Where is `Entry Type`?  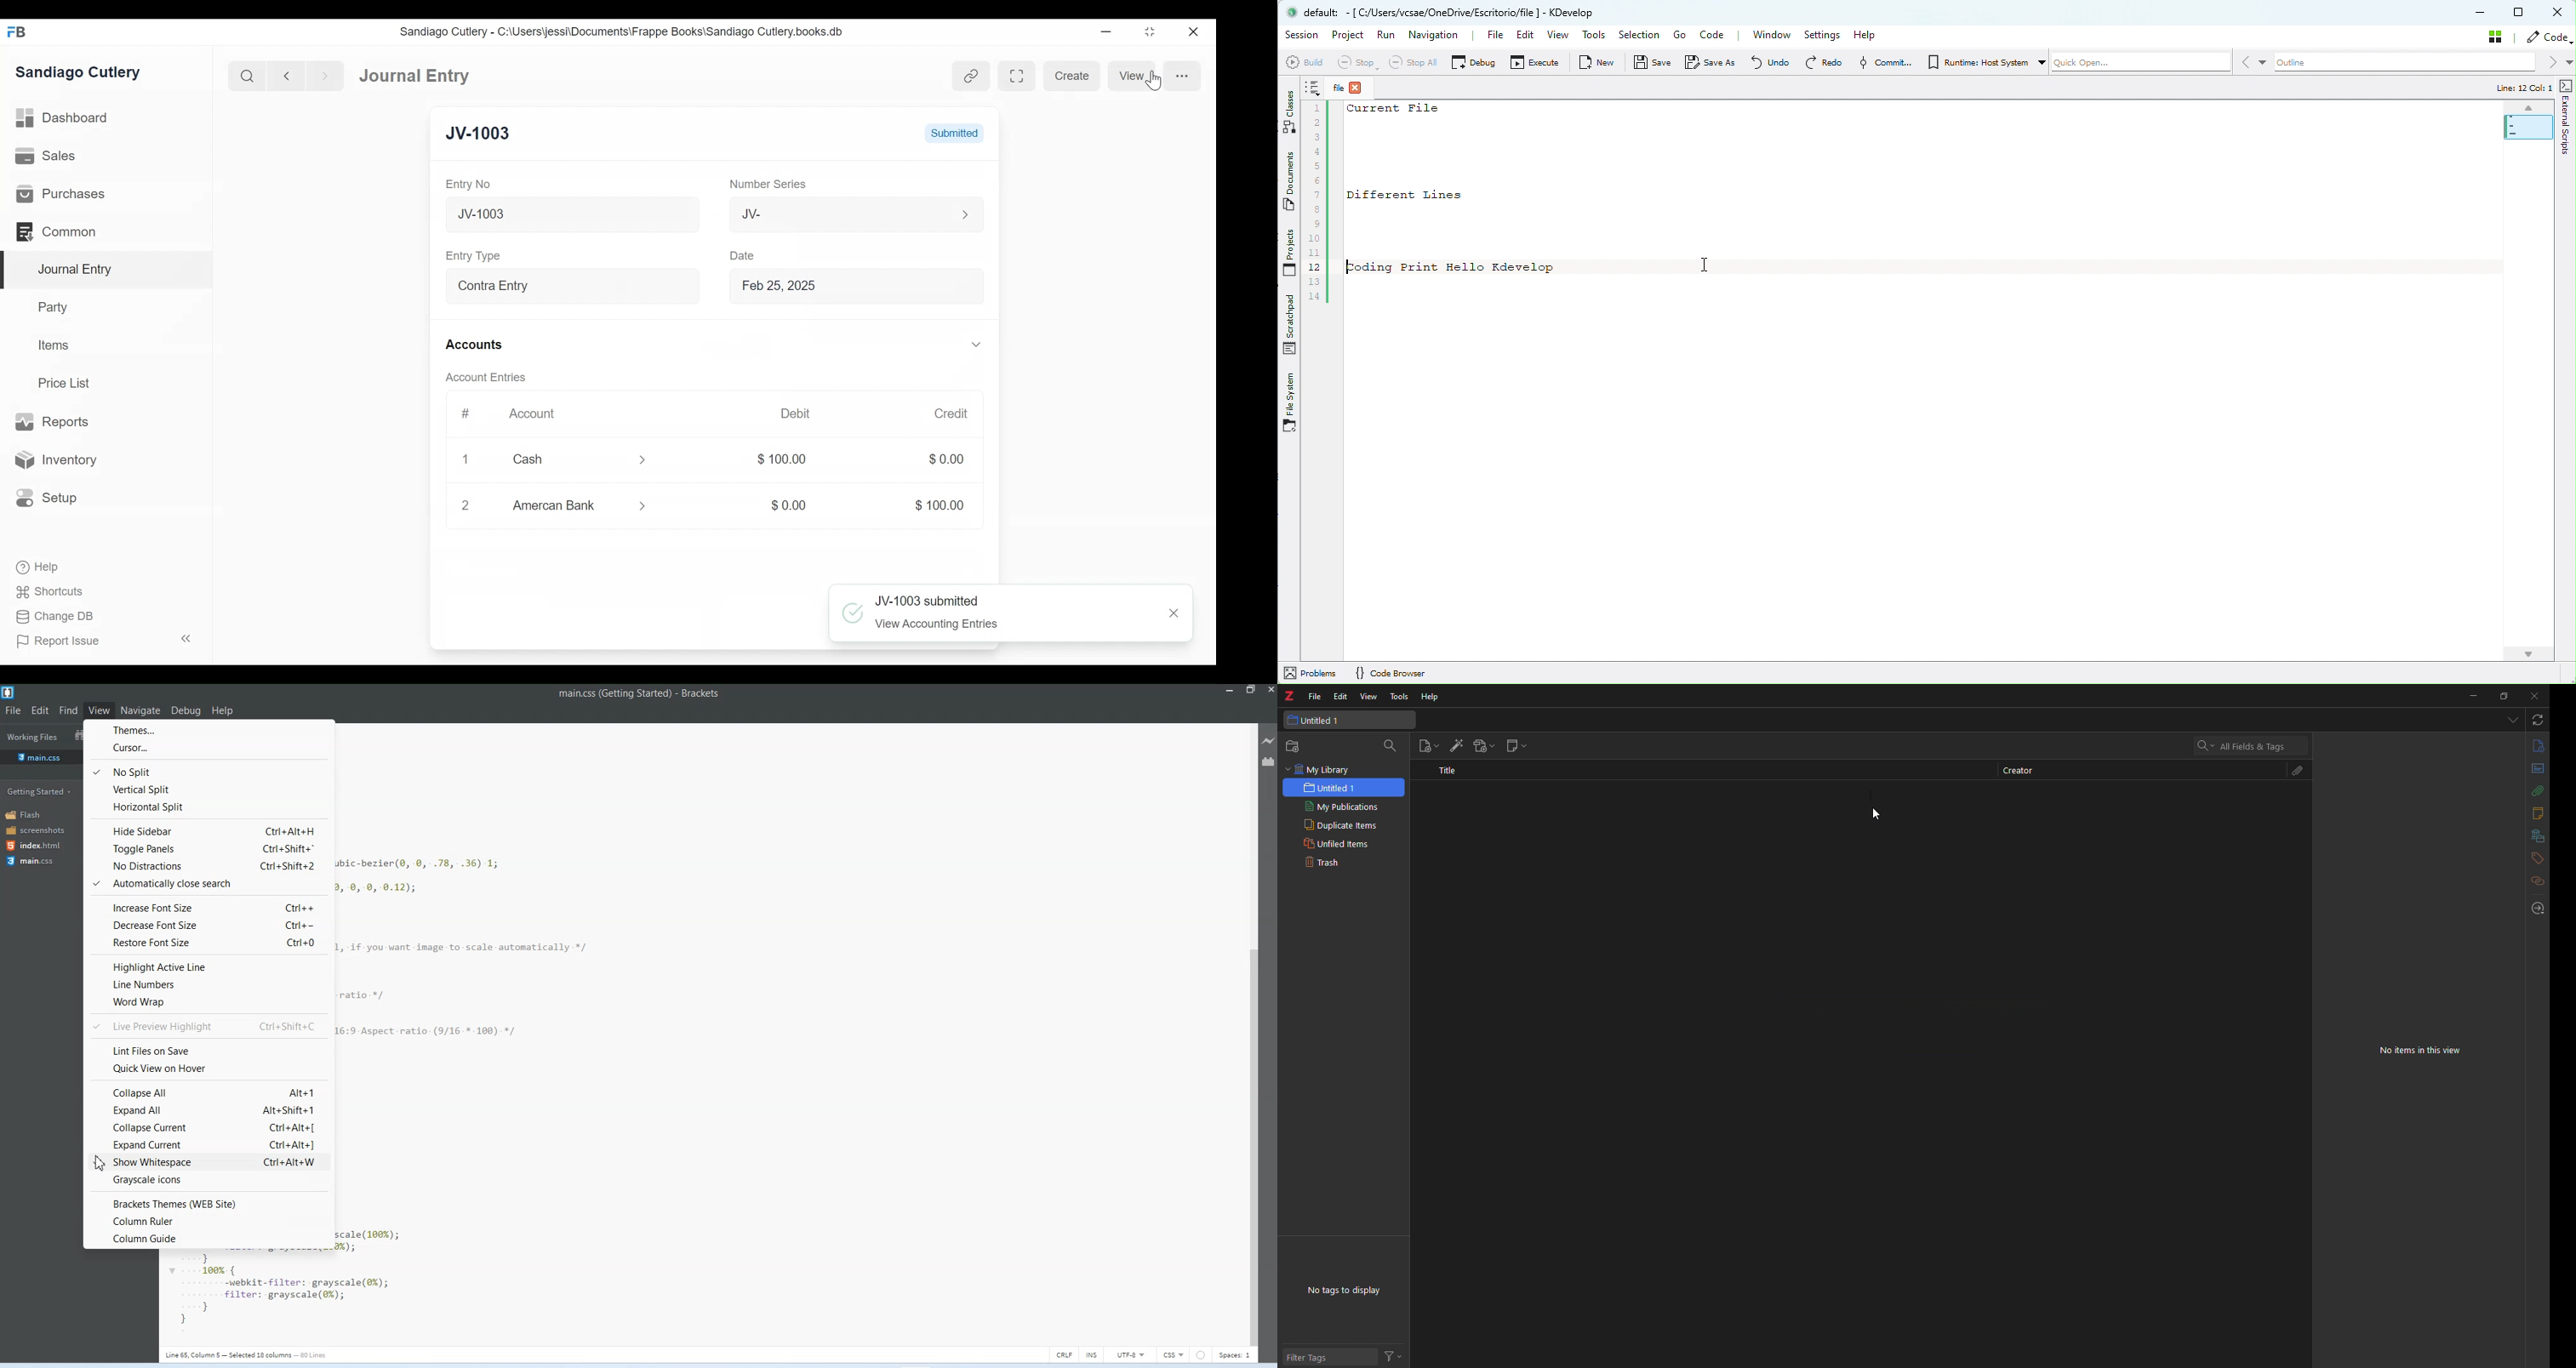
Entry Type is located at coordinates (477, 255).